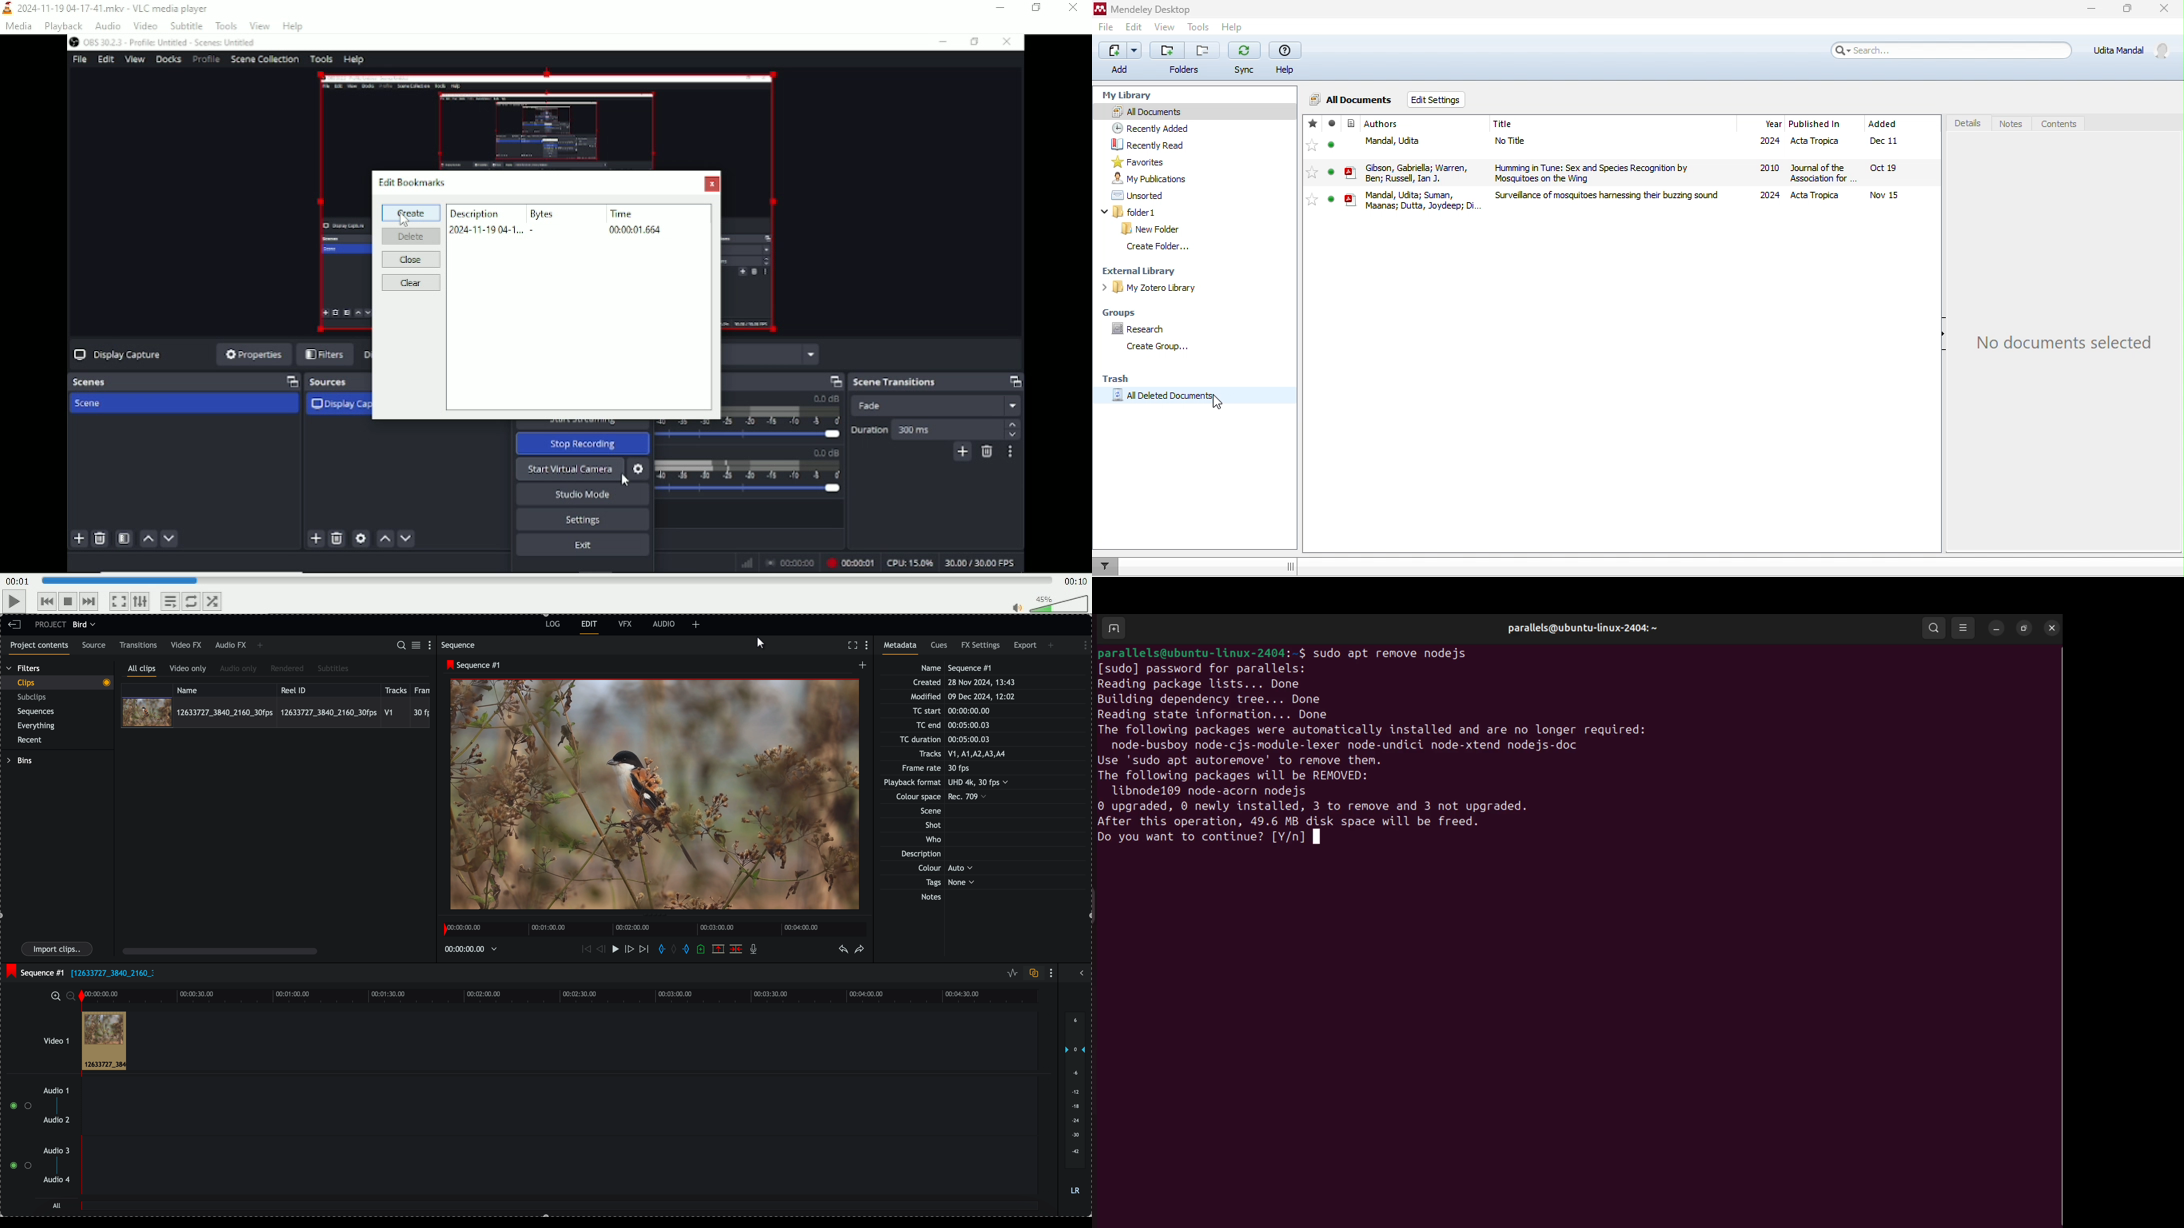 The height and width of the screenshot is (1232, 2184). Describe the element at coordinates (58, 1152) in the screenshot. I see `audio 3` at that location.